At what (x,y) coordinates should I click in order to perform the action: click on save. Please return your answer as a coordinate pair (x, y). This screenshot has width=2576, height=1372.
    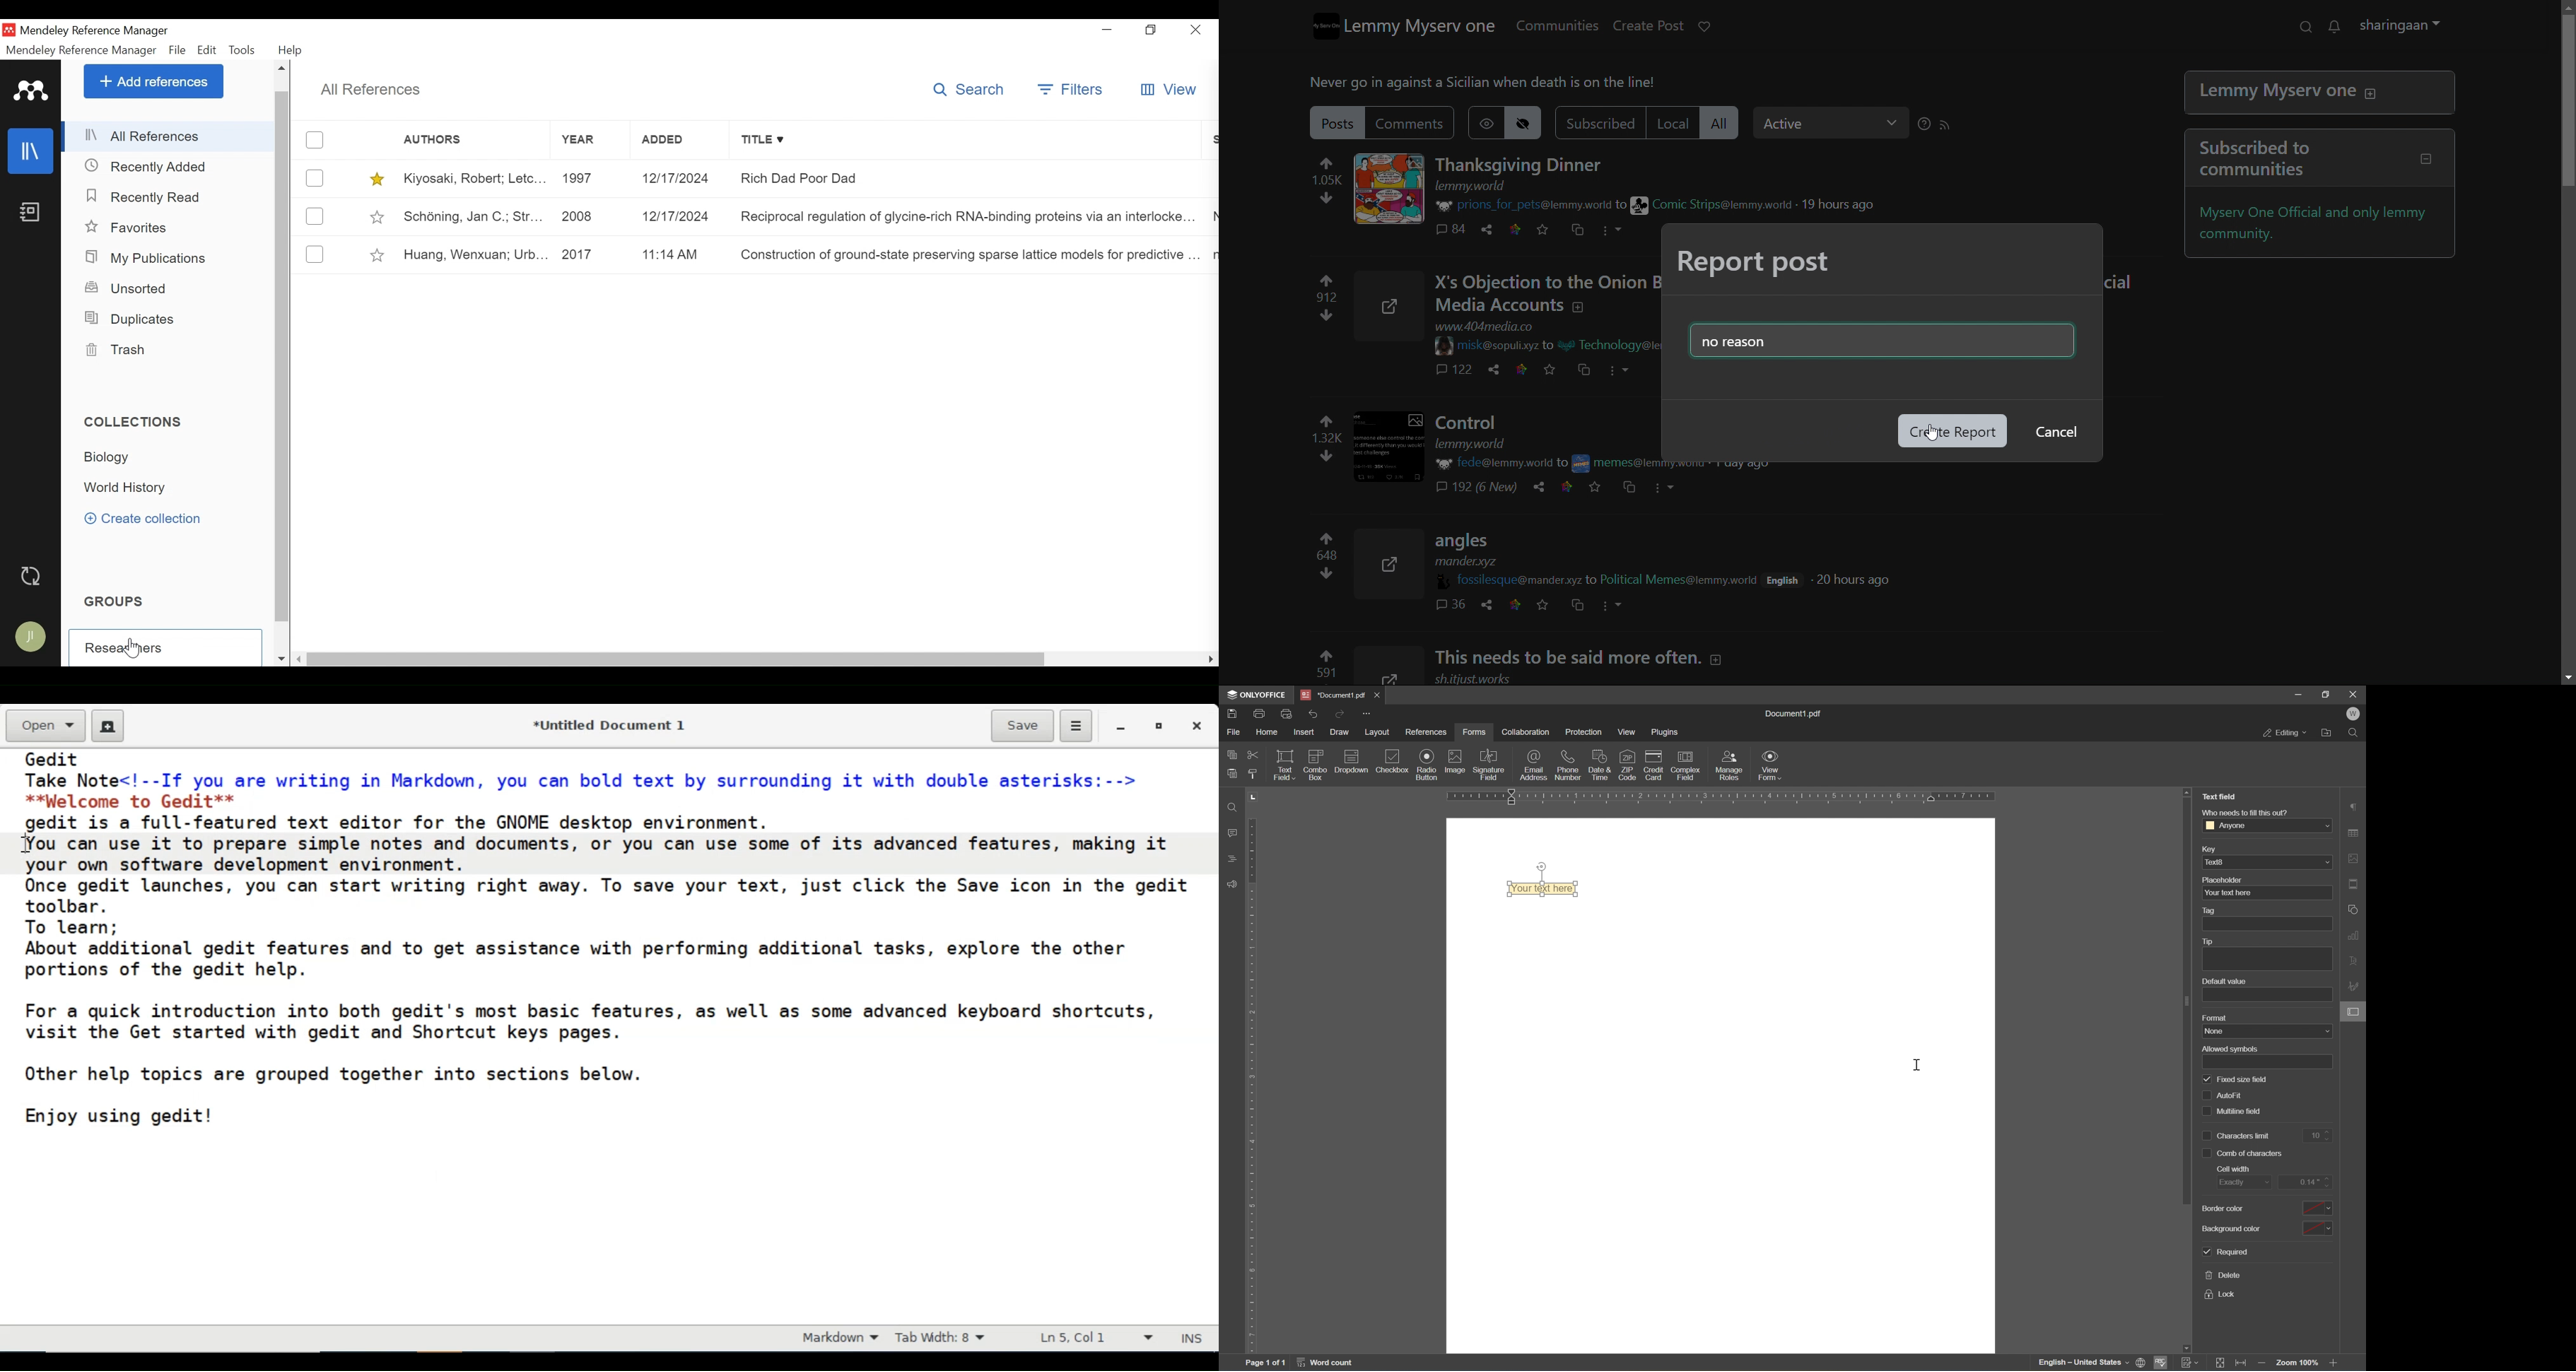
    Looking at the image, I should click on (1234, 715).